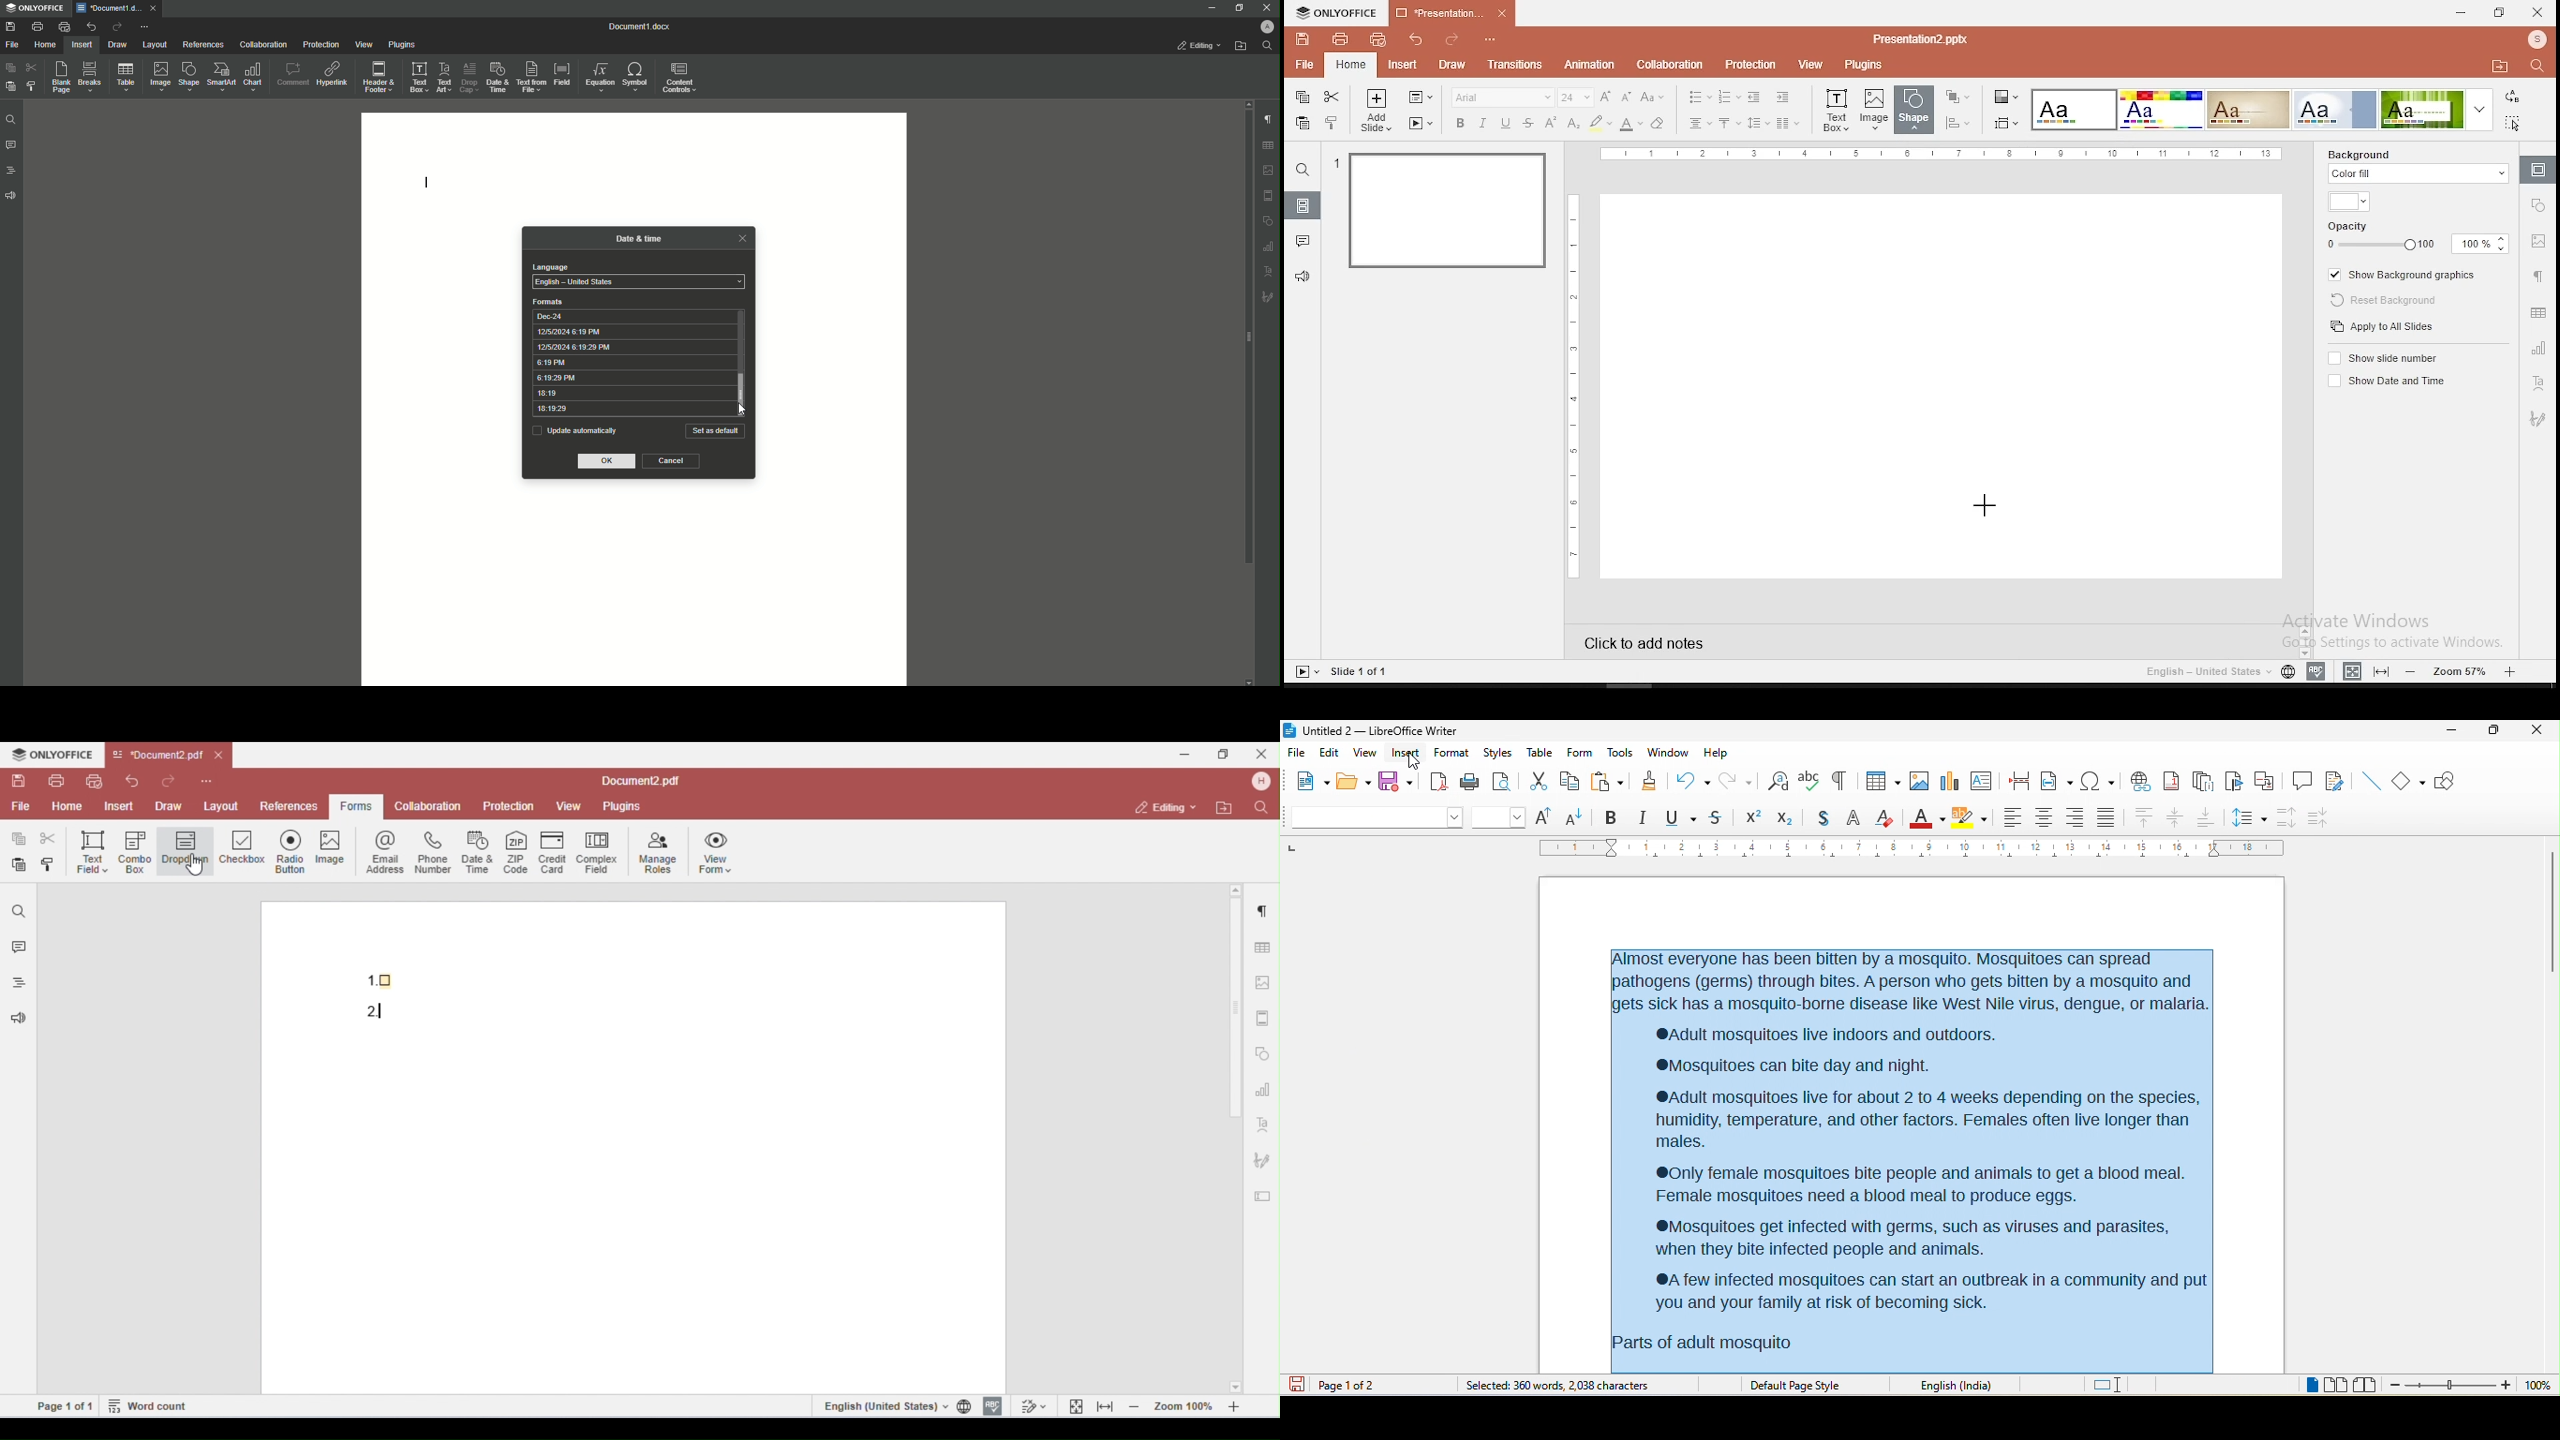 Image resolution: width=2576 pixels, height=1456 pixels. Describe the element at coordinates (2538, 312) in the screenshot. I see `table settings` at that location.